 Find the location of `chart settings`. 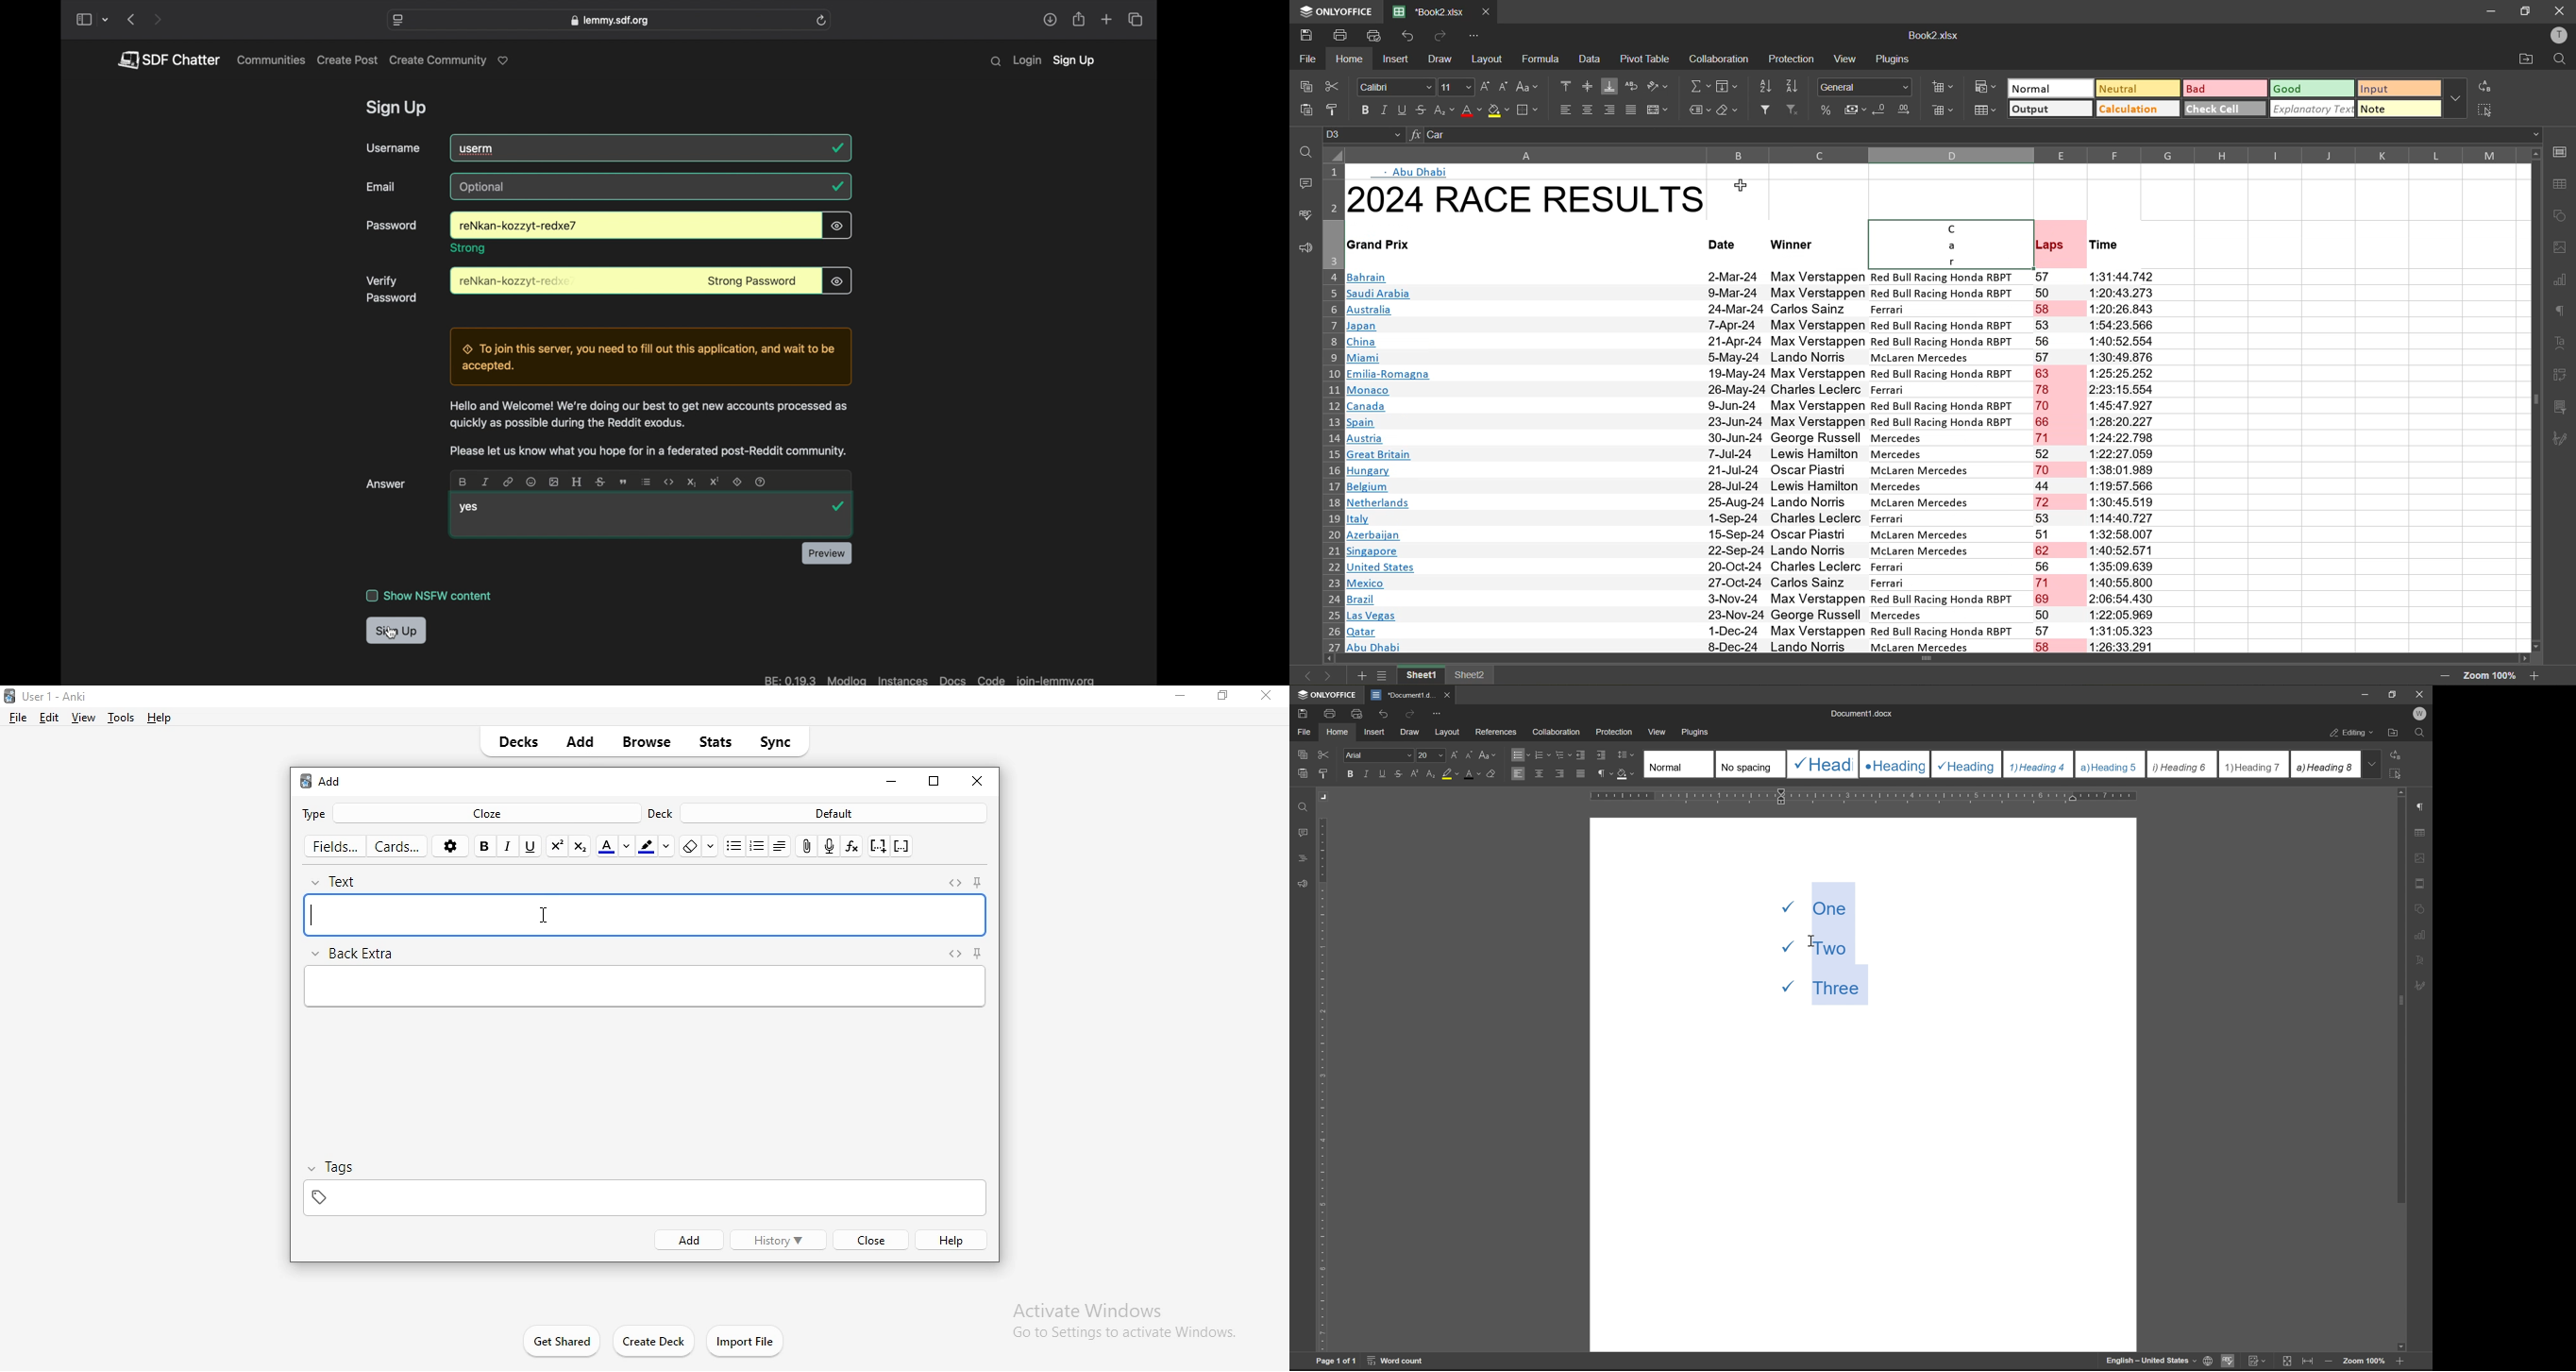

chart settings is located at coordinates (2421, 932).